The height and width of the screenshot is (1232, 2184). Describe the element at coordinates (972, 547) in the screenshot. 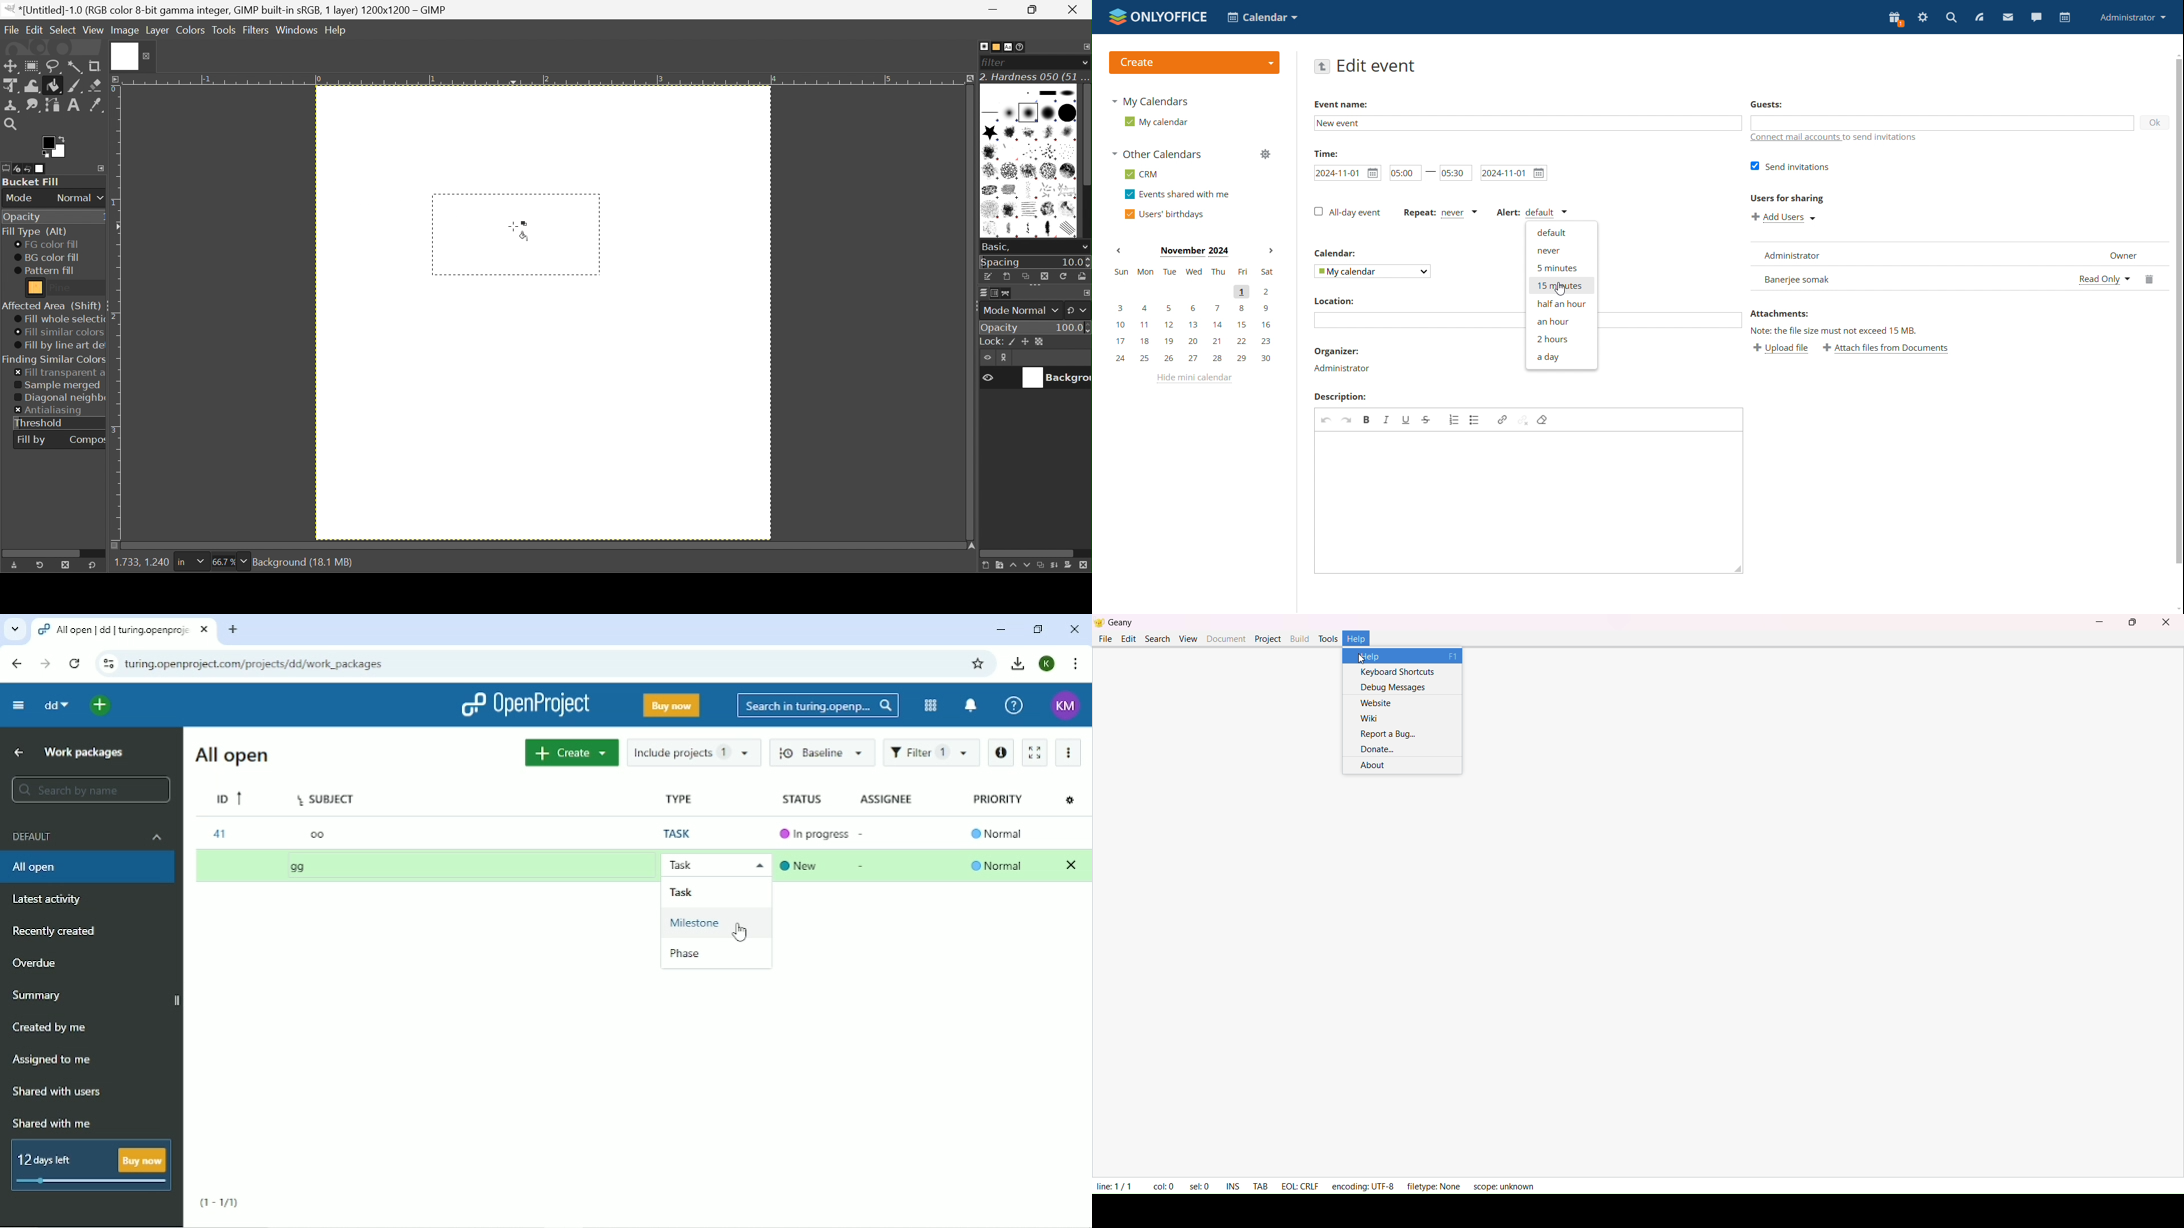

I see `Navigate the image display` at that location.